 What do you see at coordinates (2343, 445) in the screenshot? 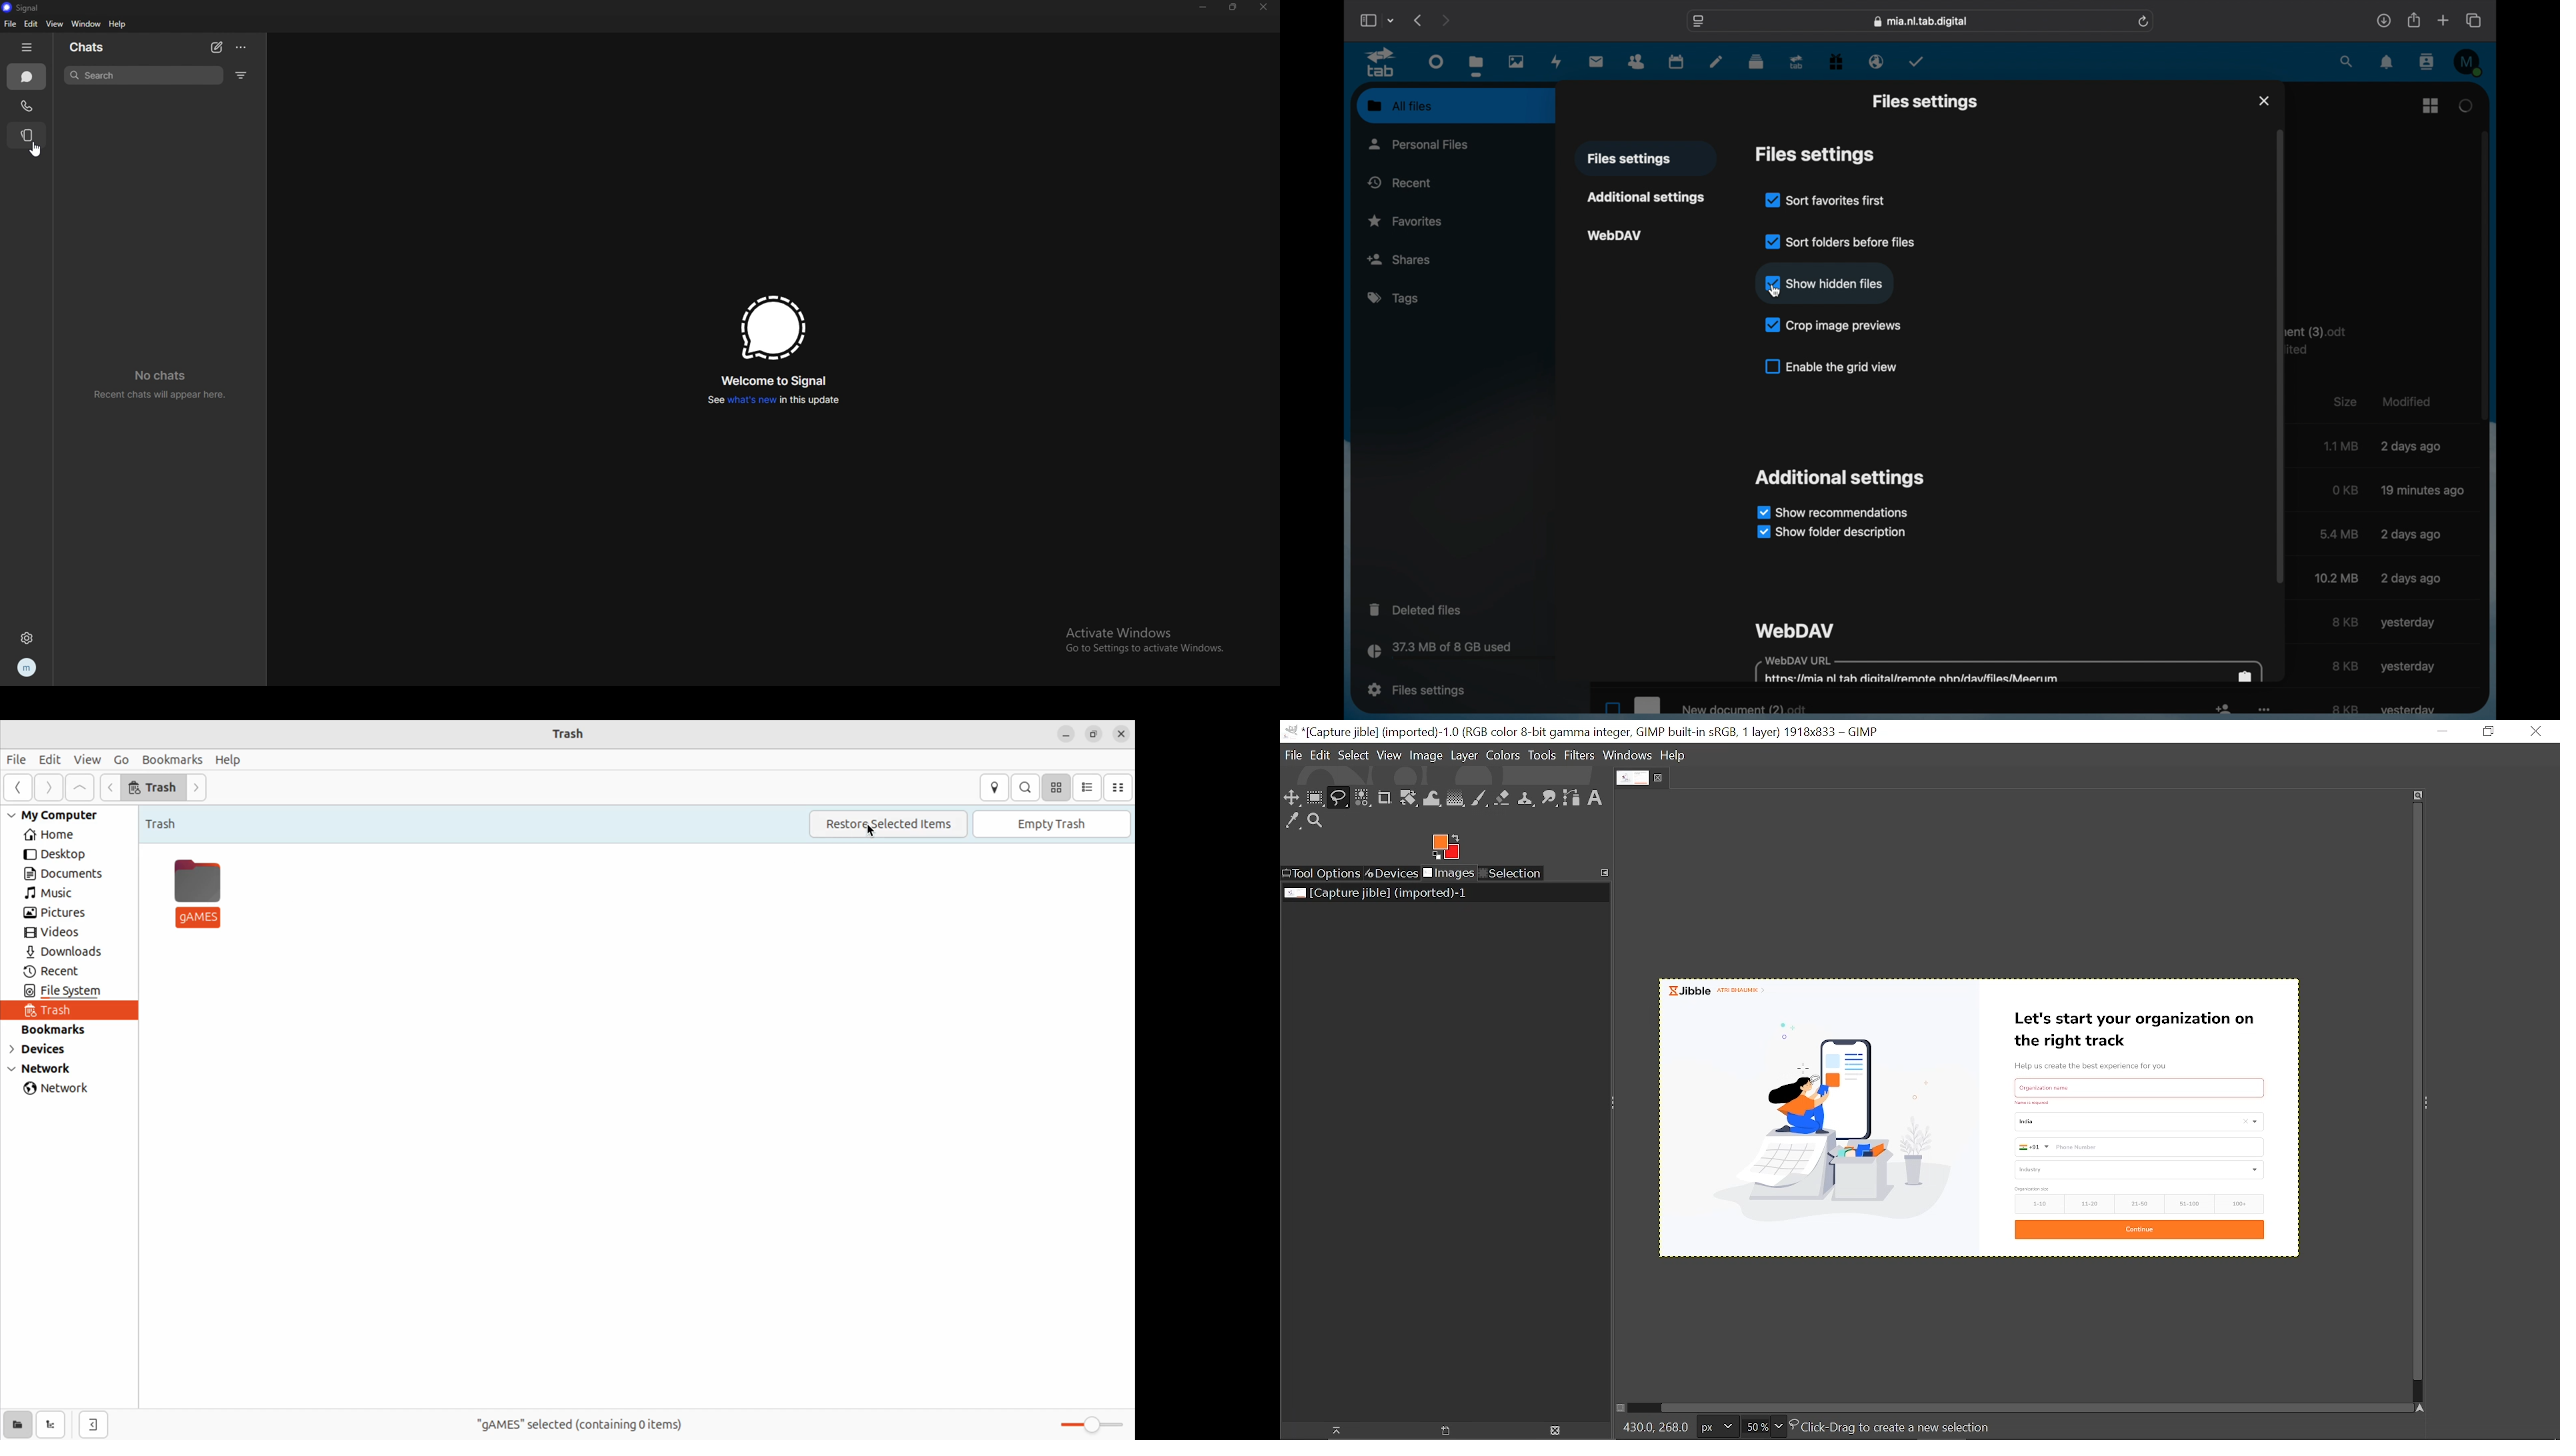
I see `size` at bounding box center [2343, 445].